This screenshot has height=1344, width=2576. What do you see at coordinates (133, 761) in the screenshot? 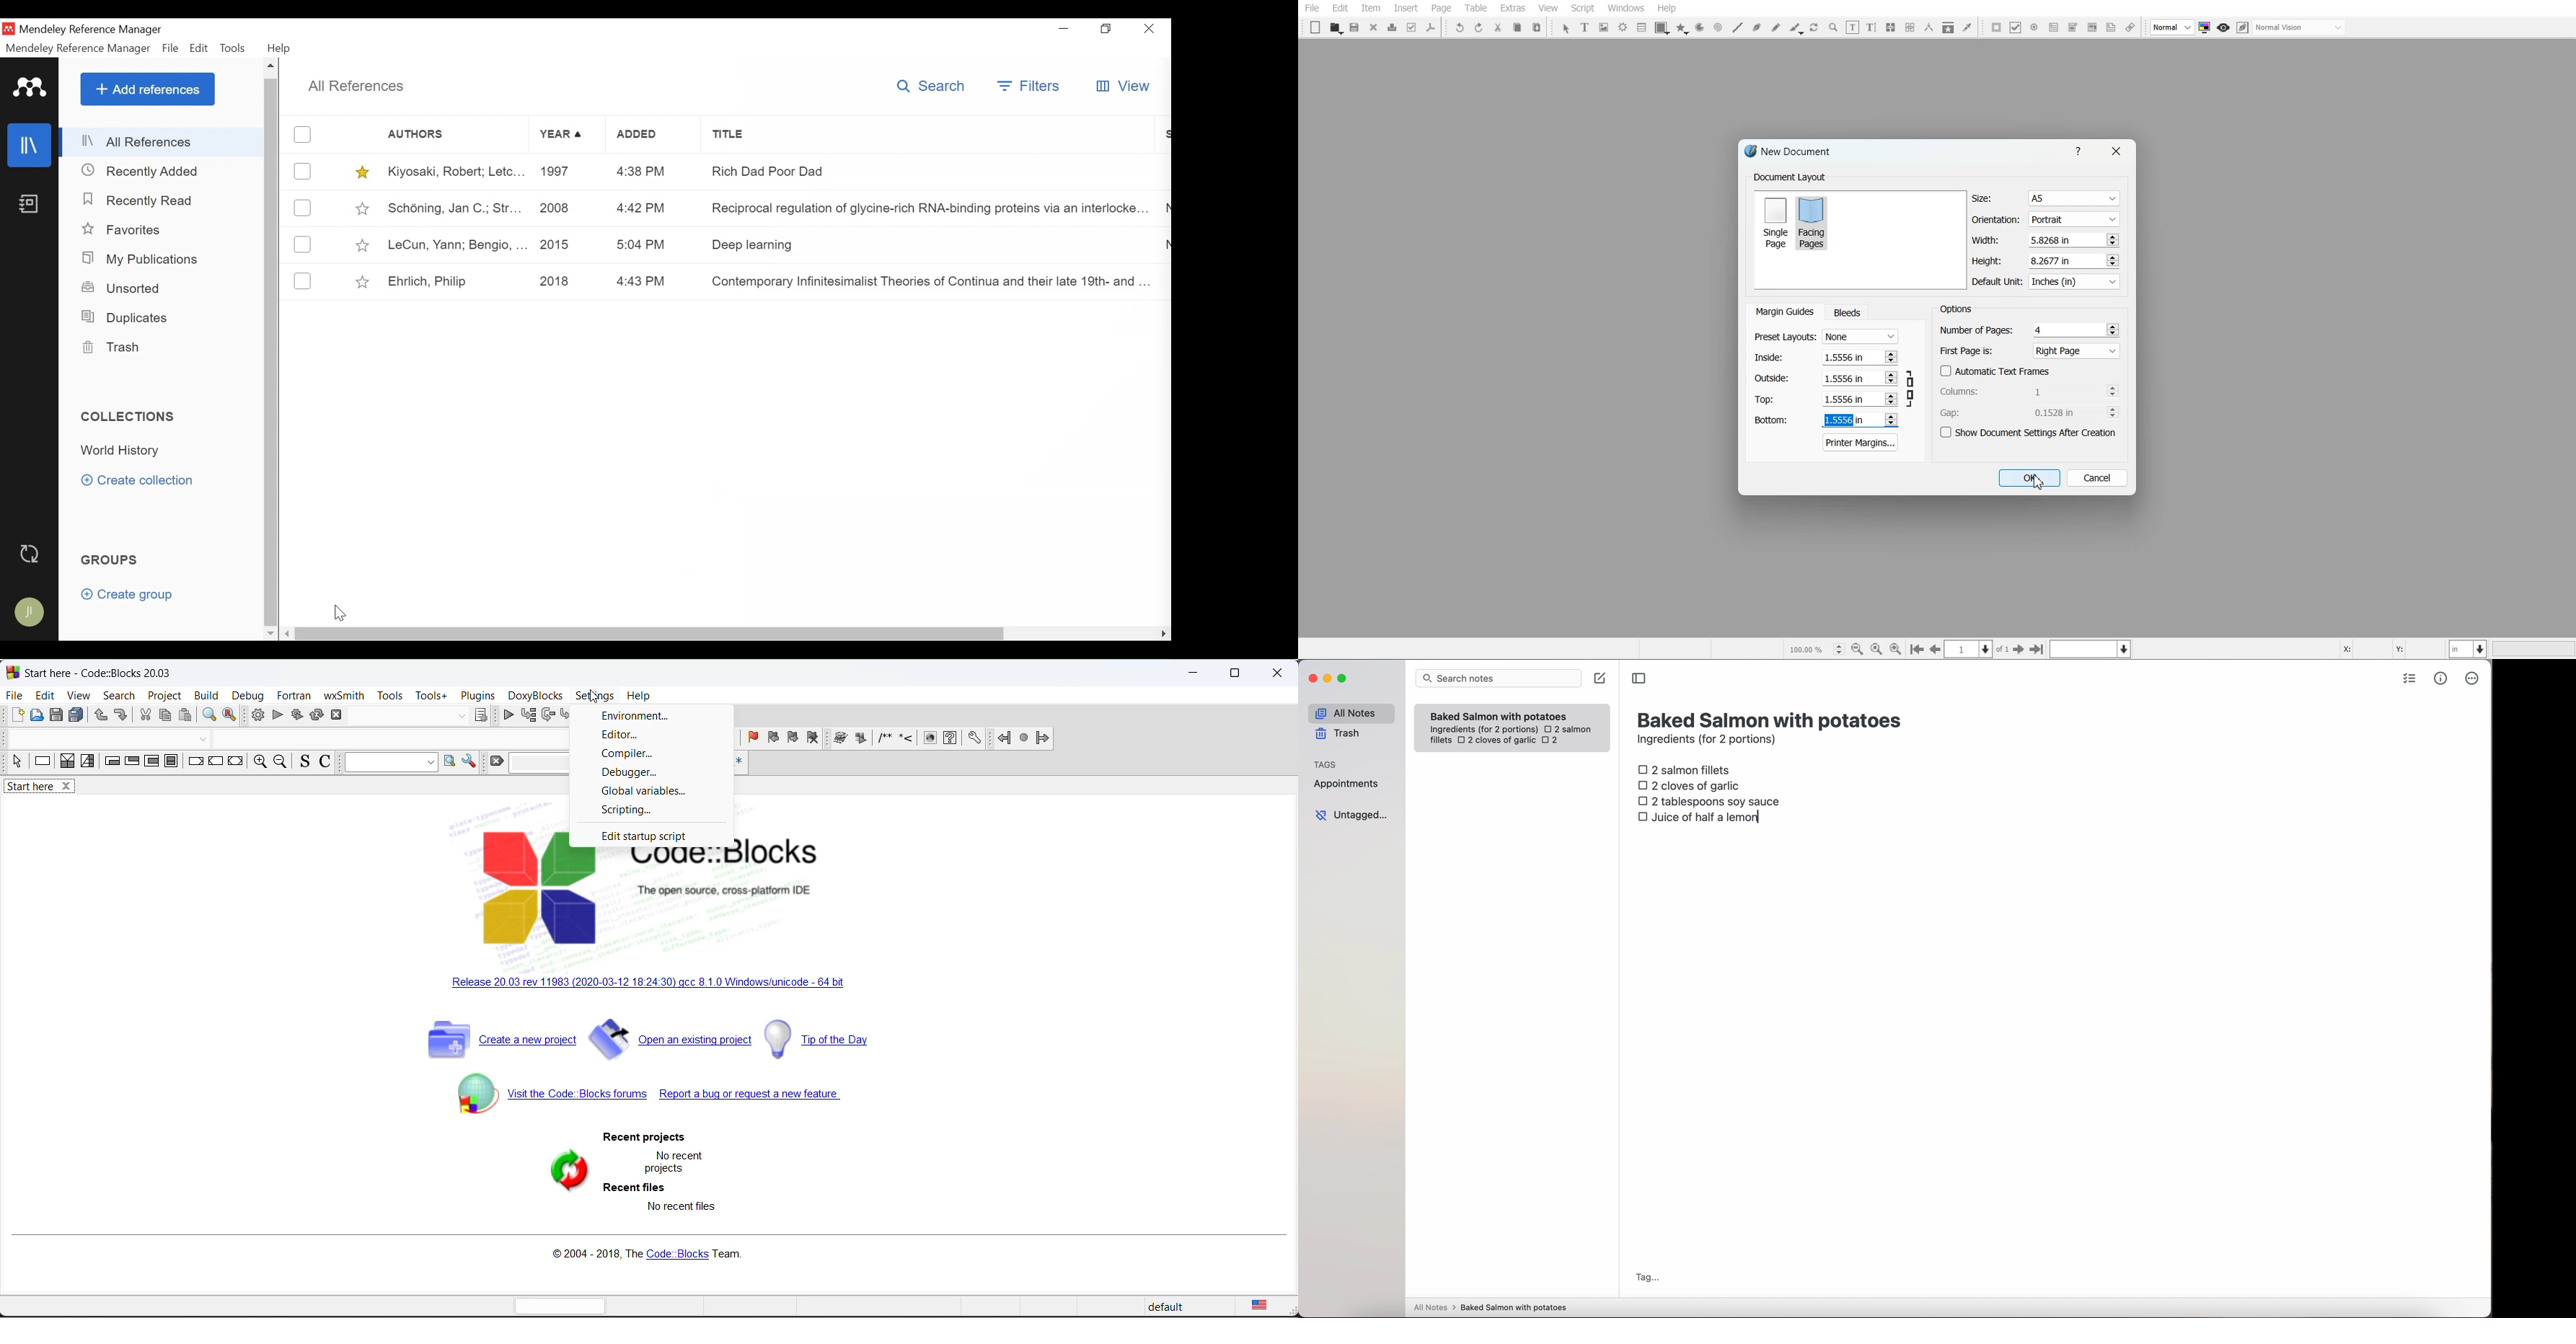
I see `exit condition loop` at bounding box center [133, 761].